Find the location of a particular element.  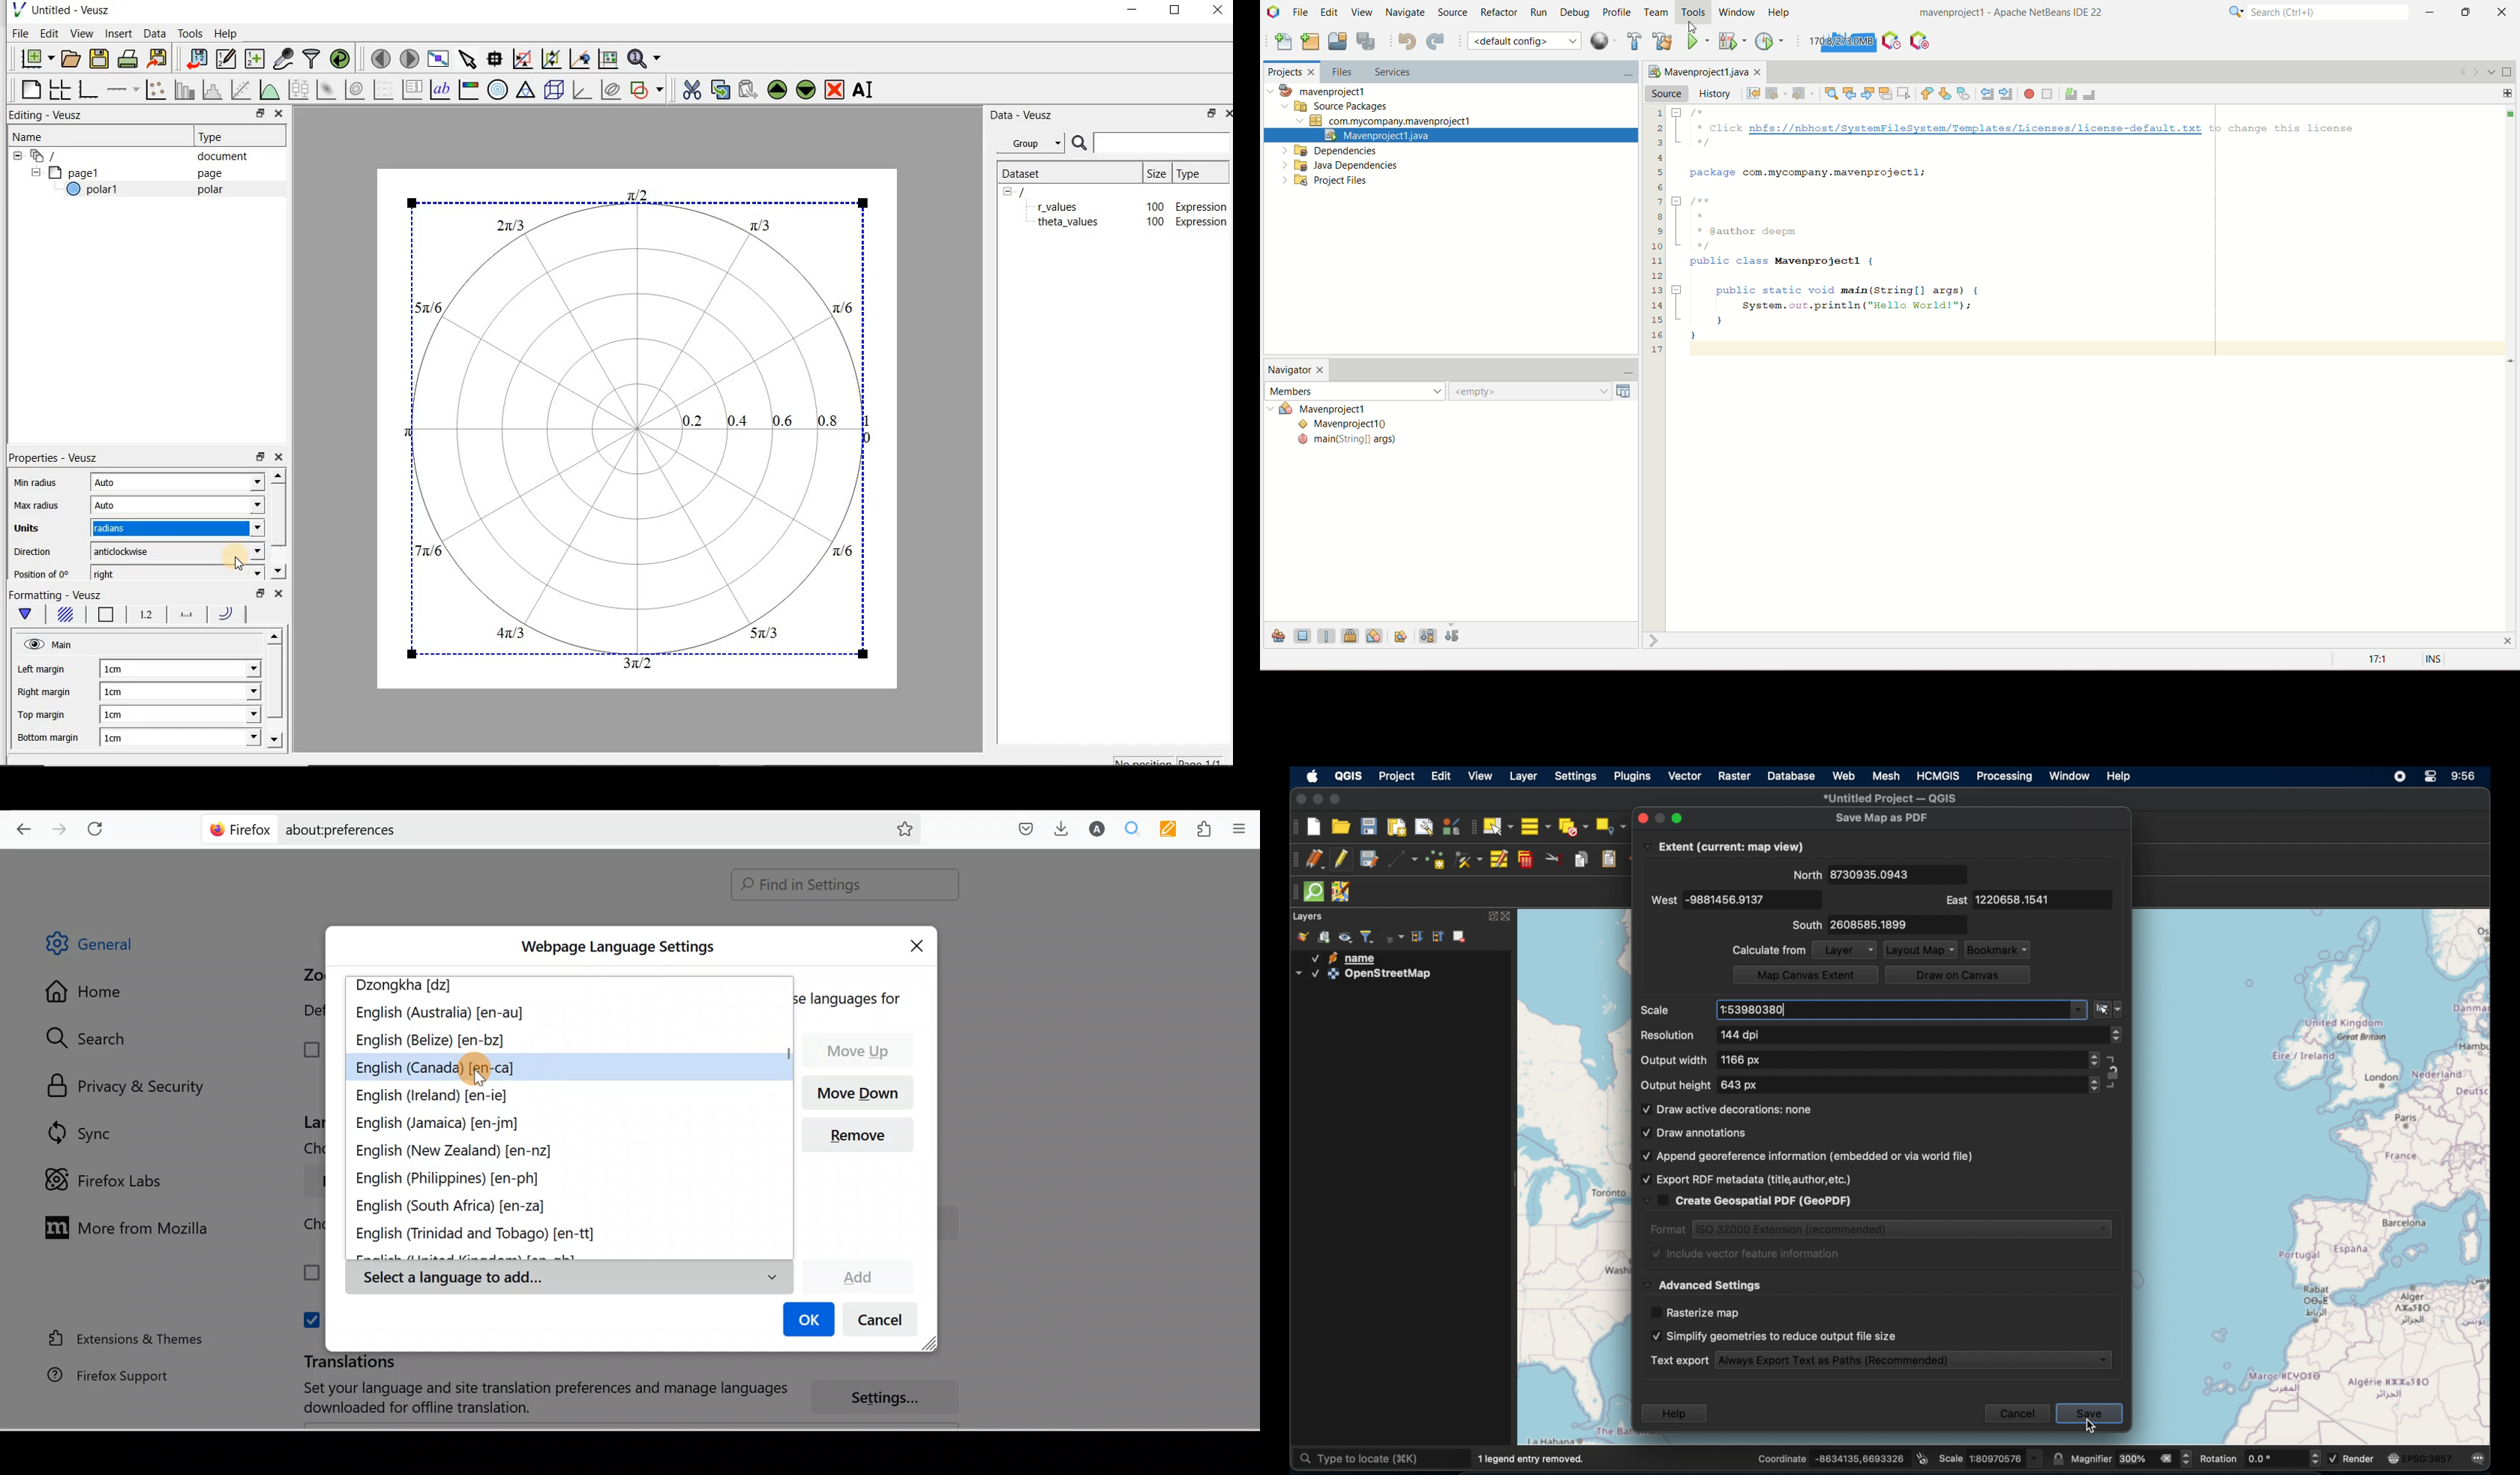

text export is located at coordinates (1679, 1360).